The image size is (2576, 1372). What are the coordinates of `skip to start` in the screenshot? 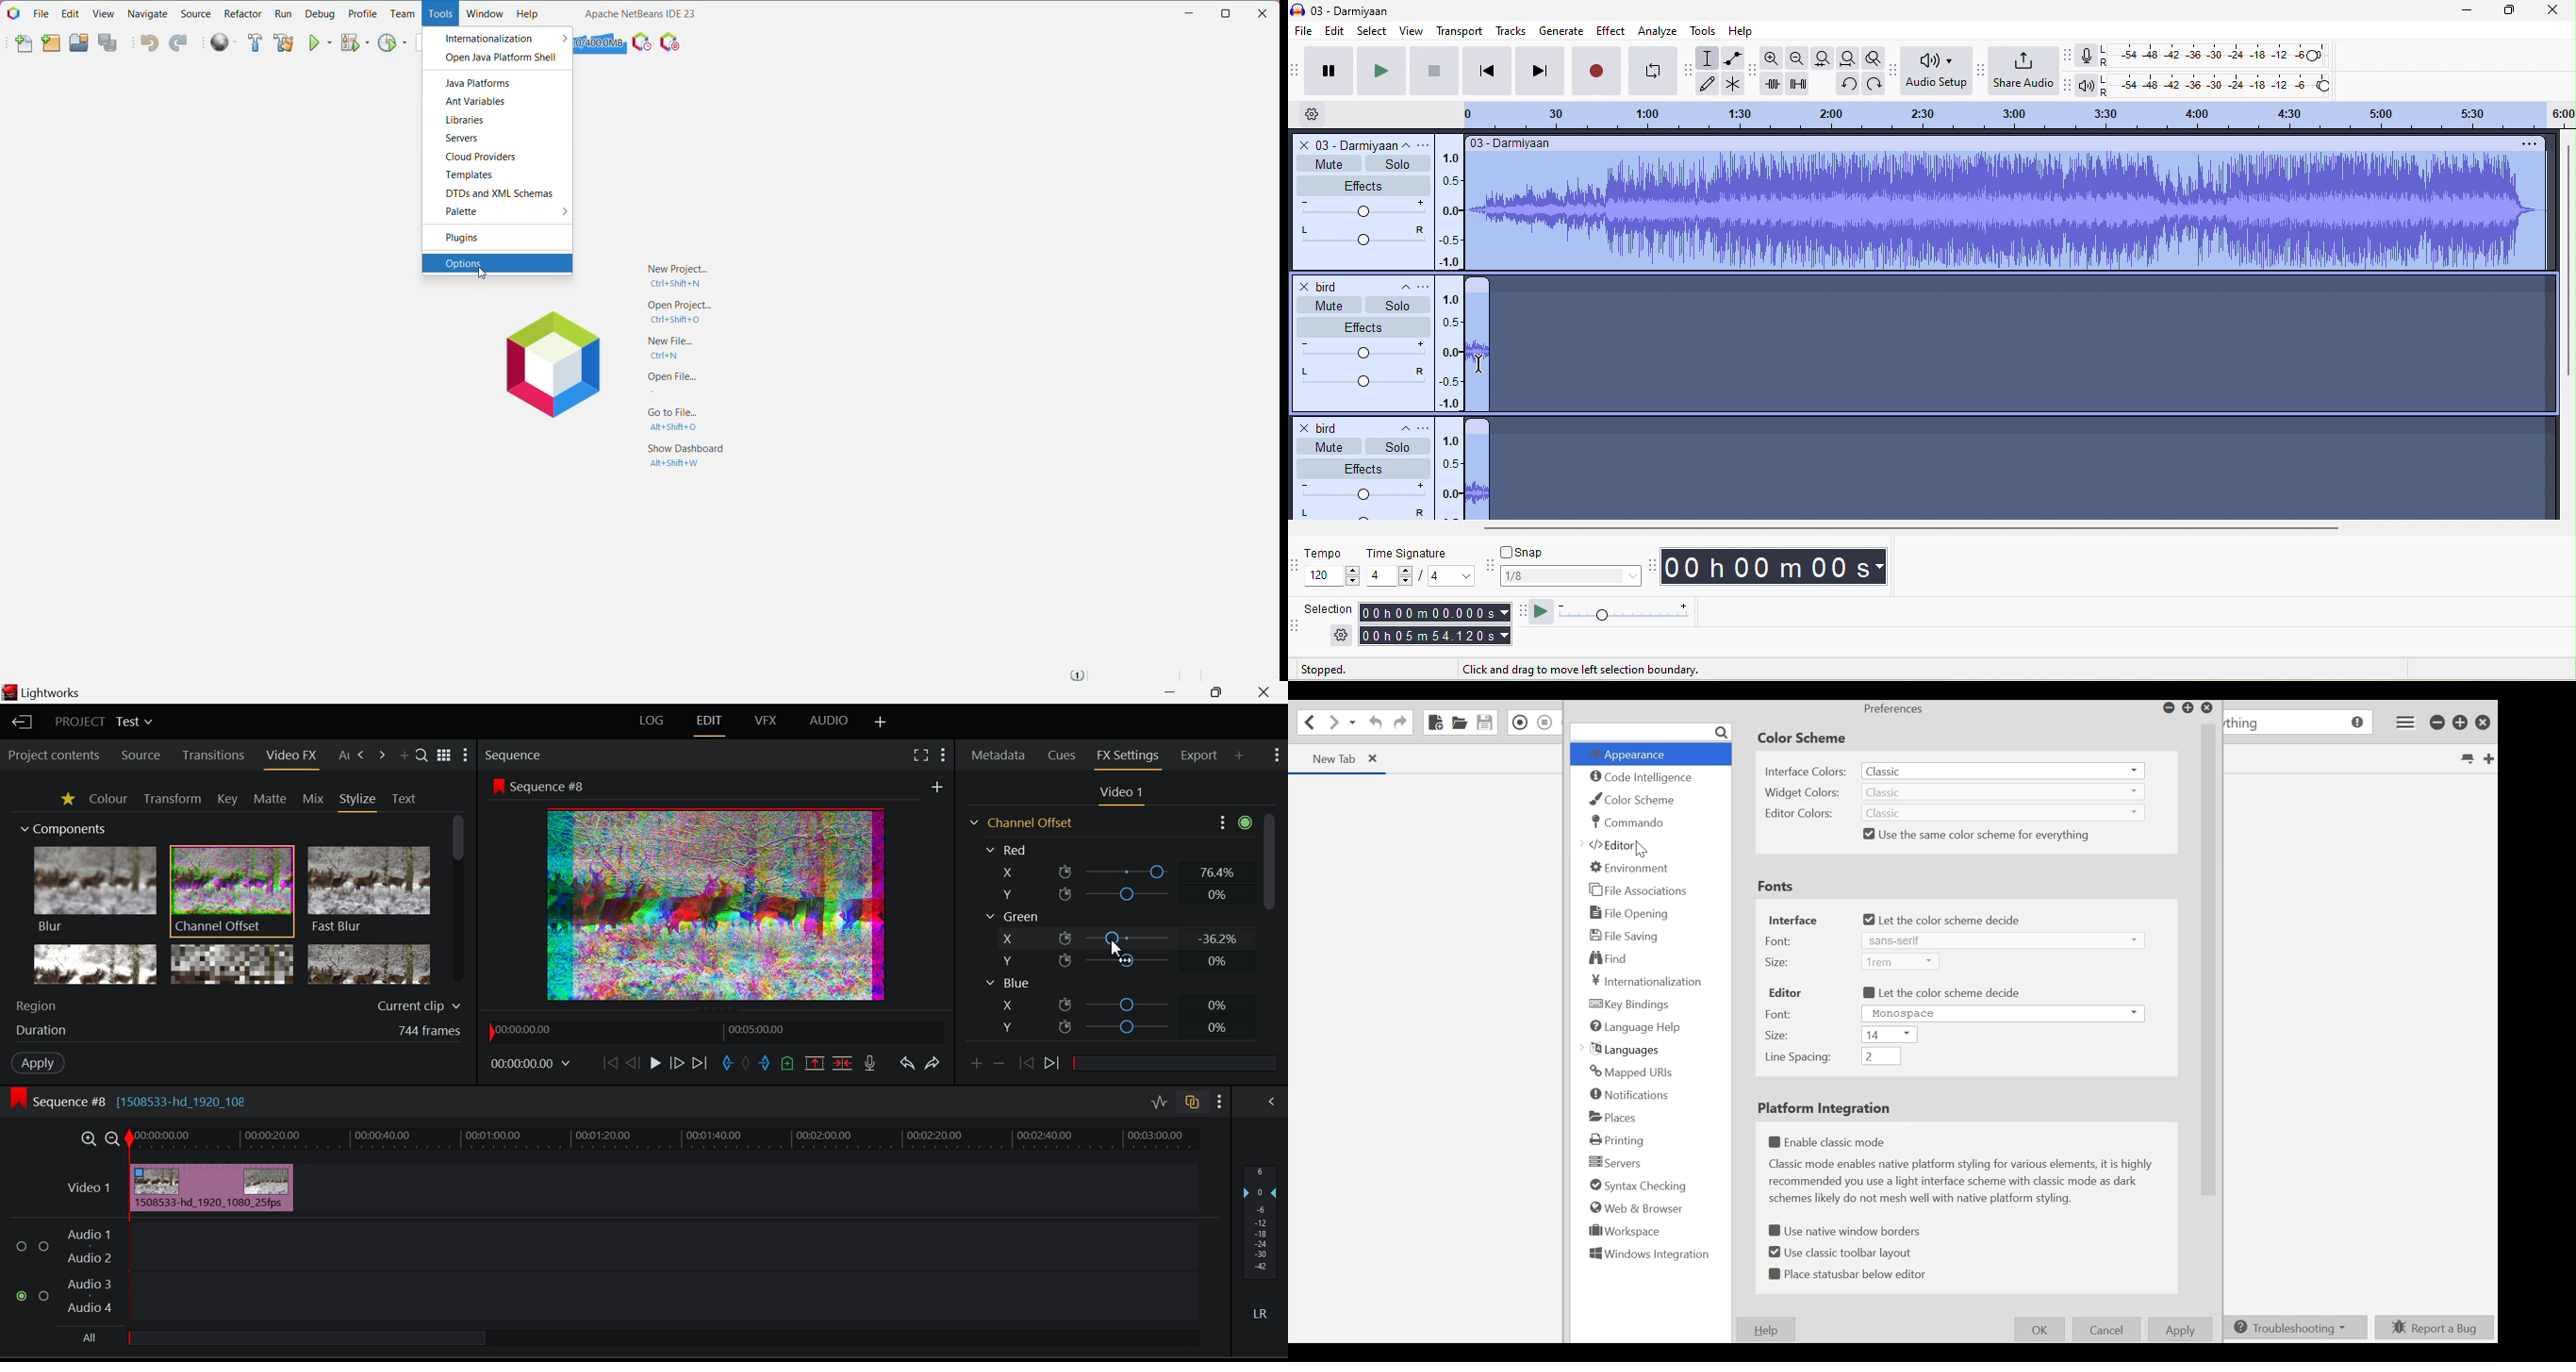 It's located at (1490, 70).